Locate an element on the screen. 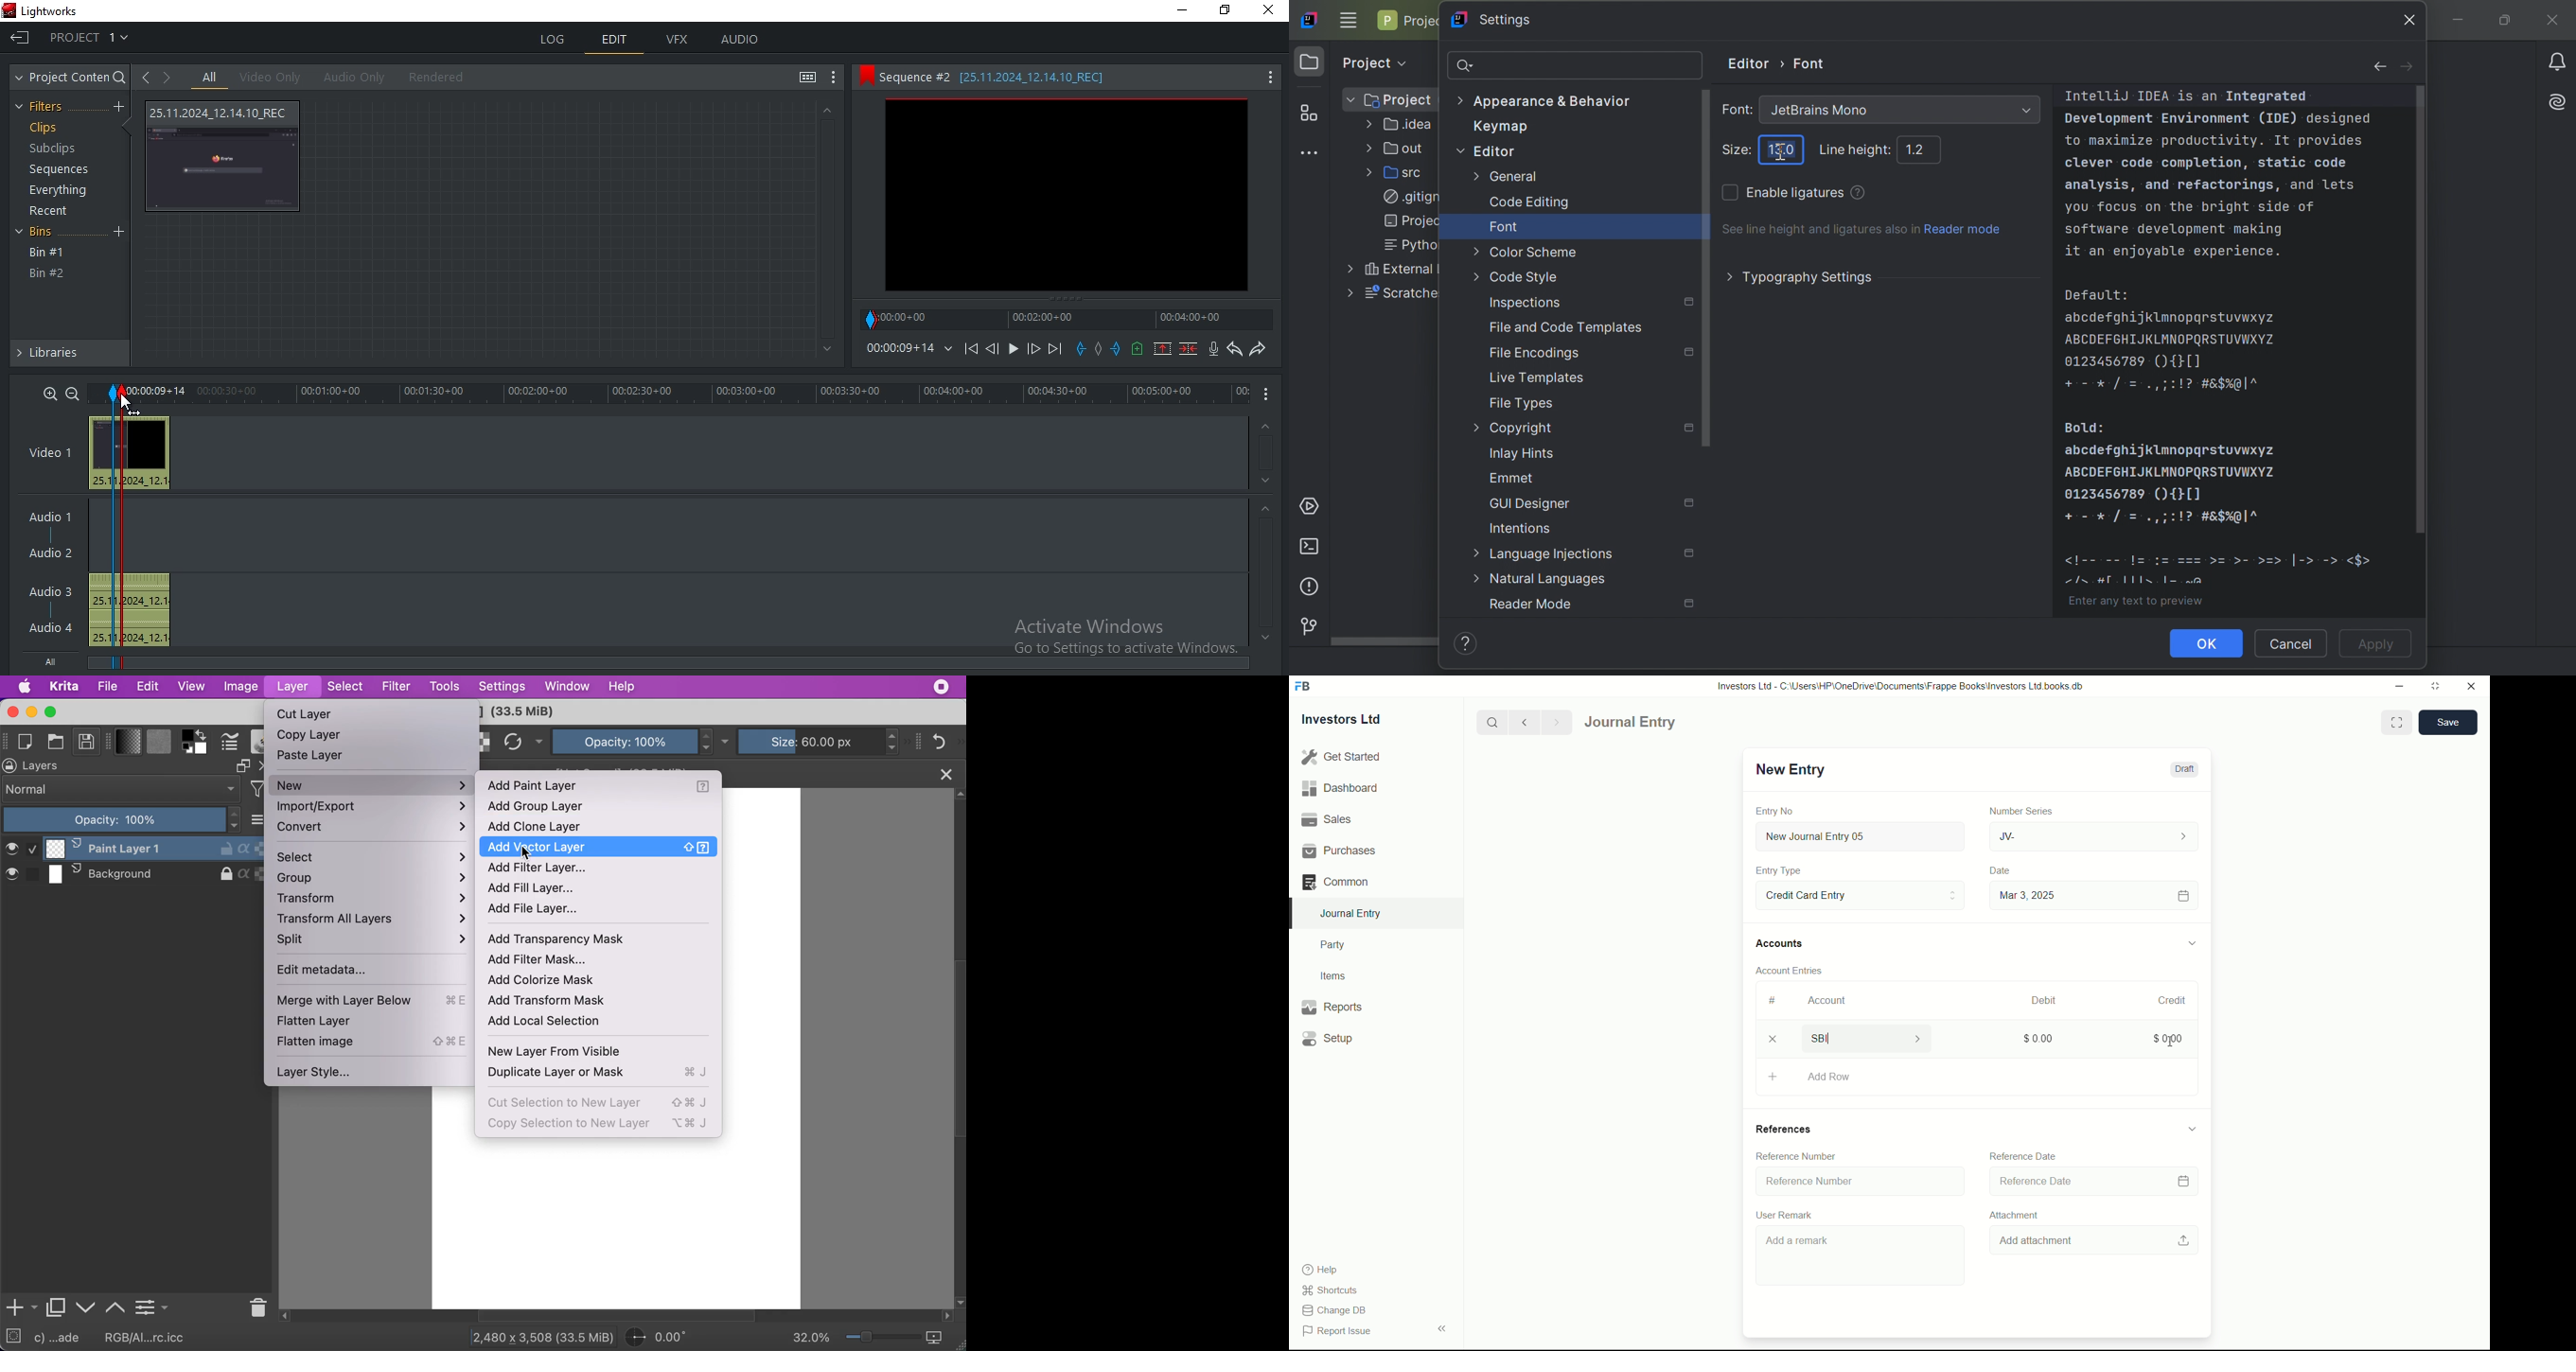 The height and width of the screenshot is (1372, 2576). Scroll bar is located at coordinates (1384, 642).